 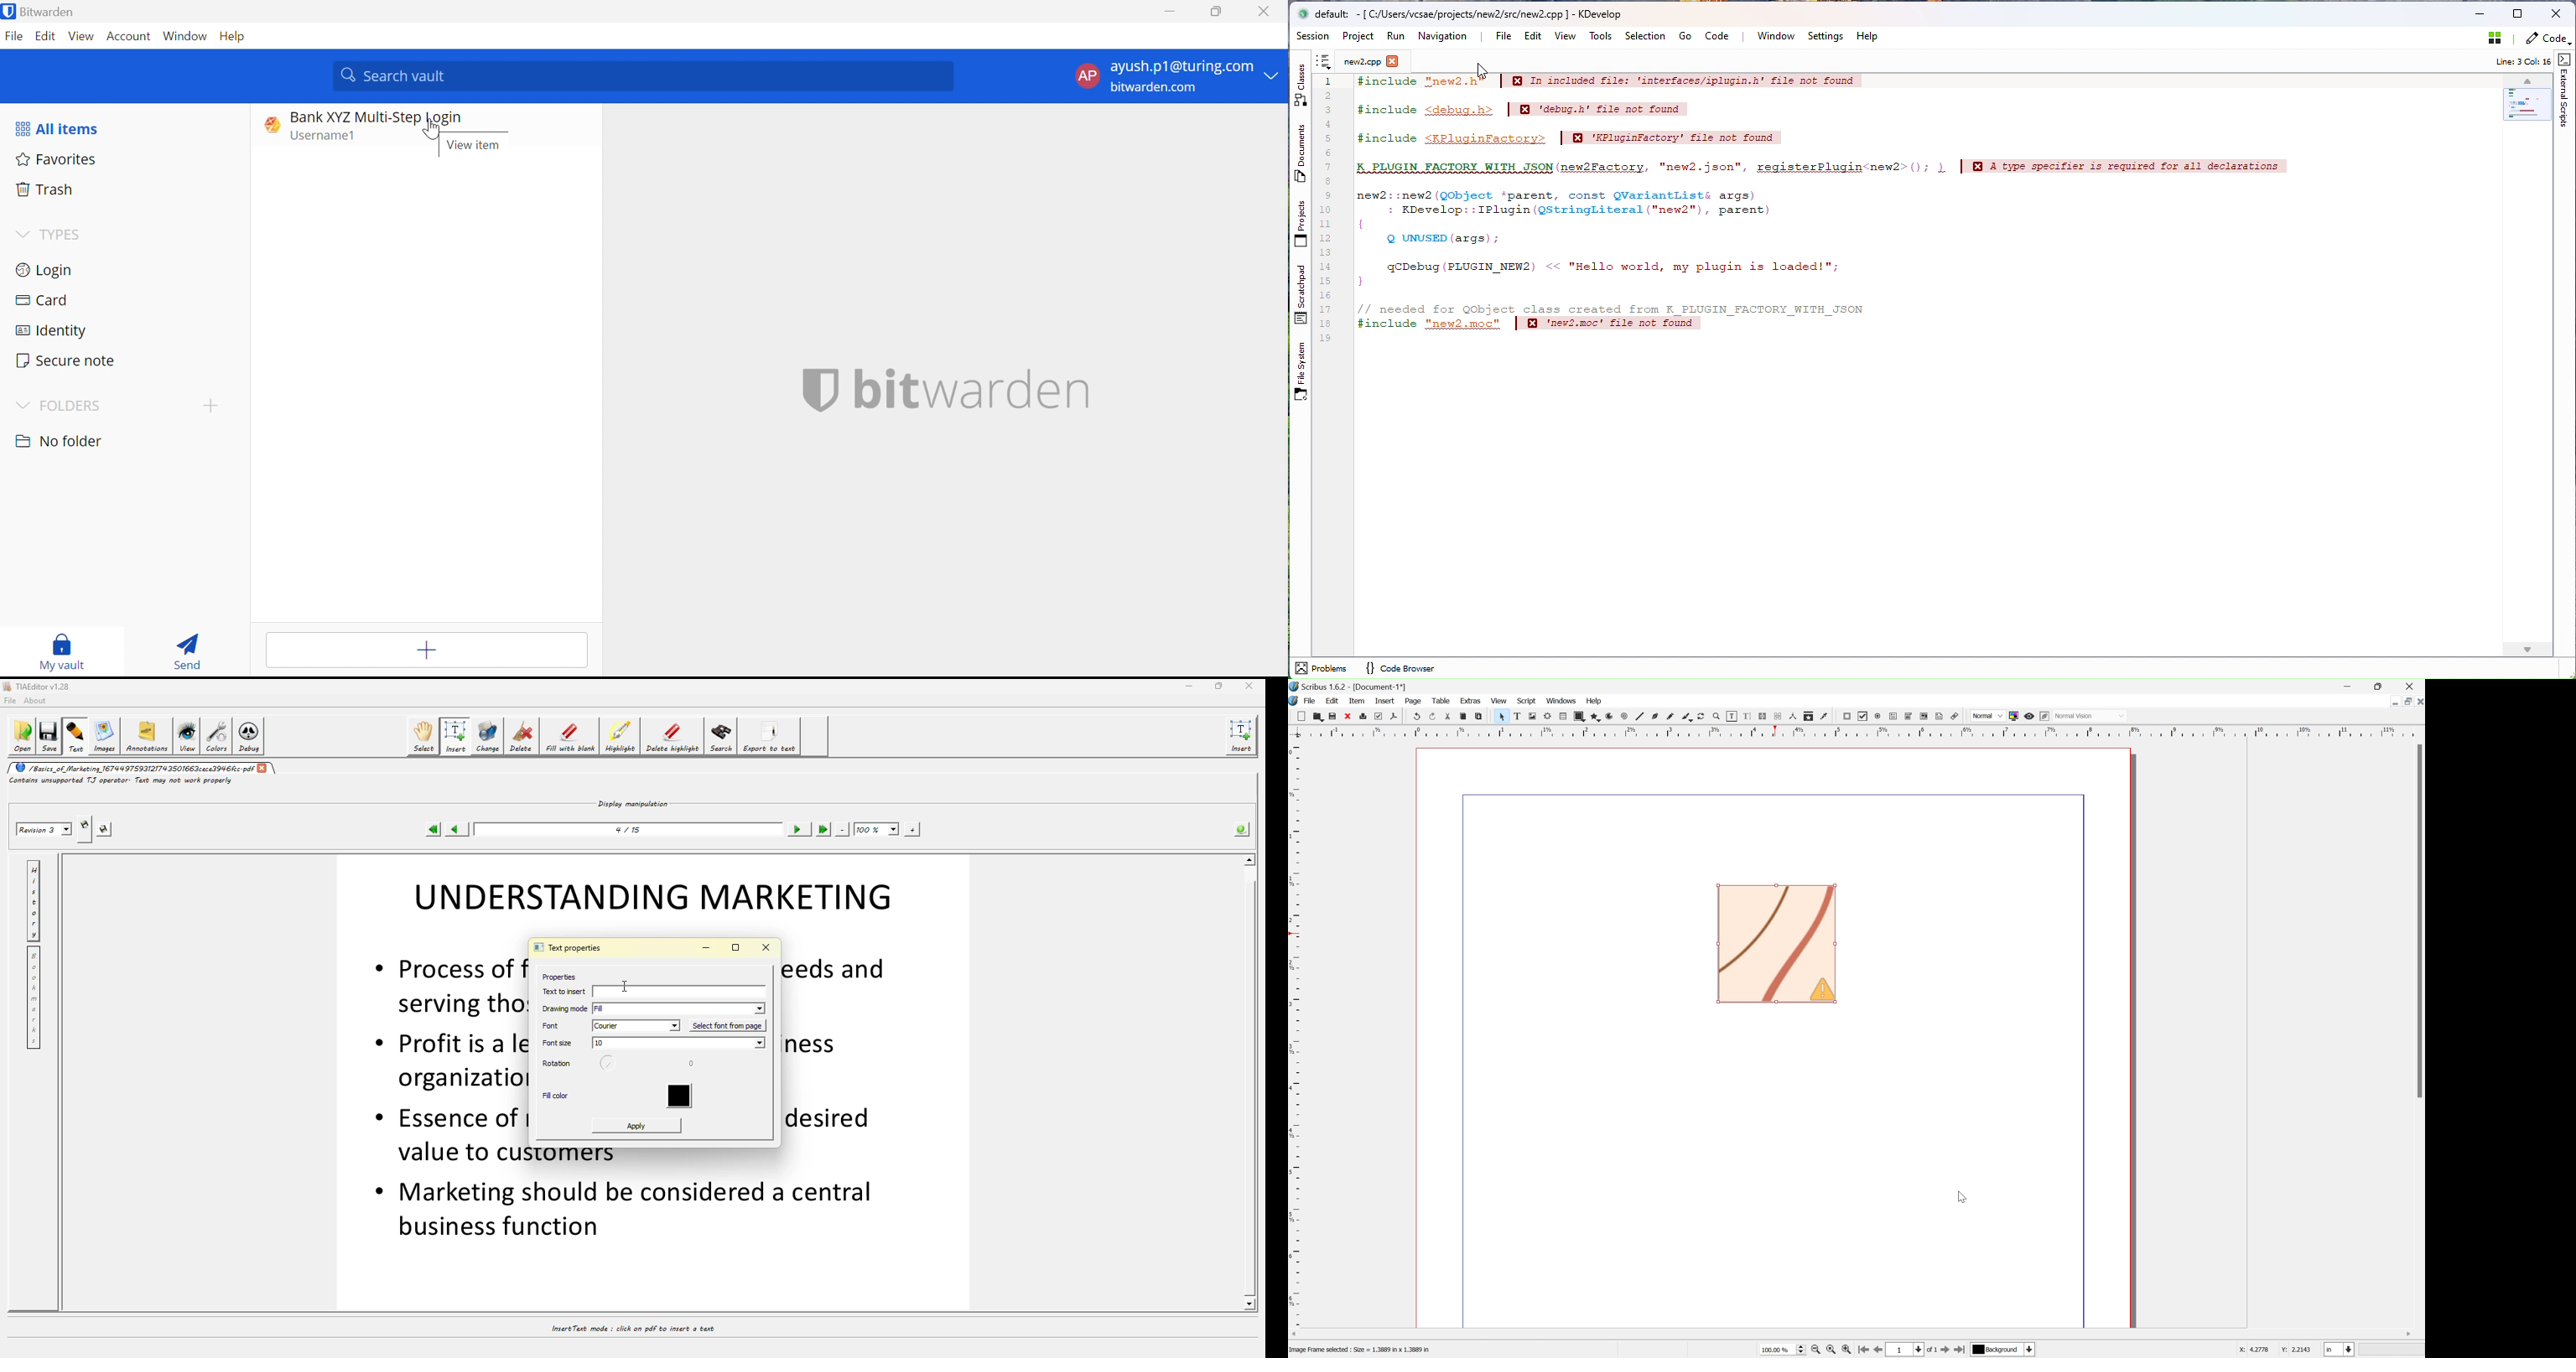 What do you see at coordinates (234, 38) in the screenshot?
I see `Help` at bounding box center [234, 38].